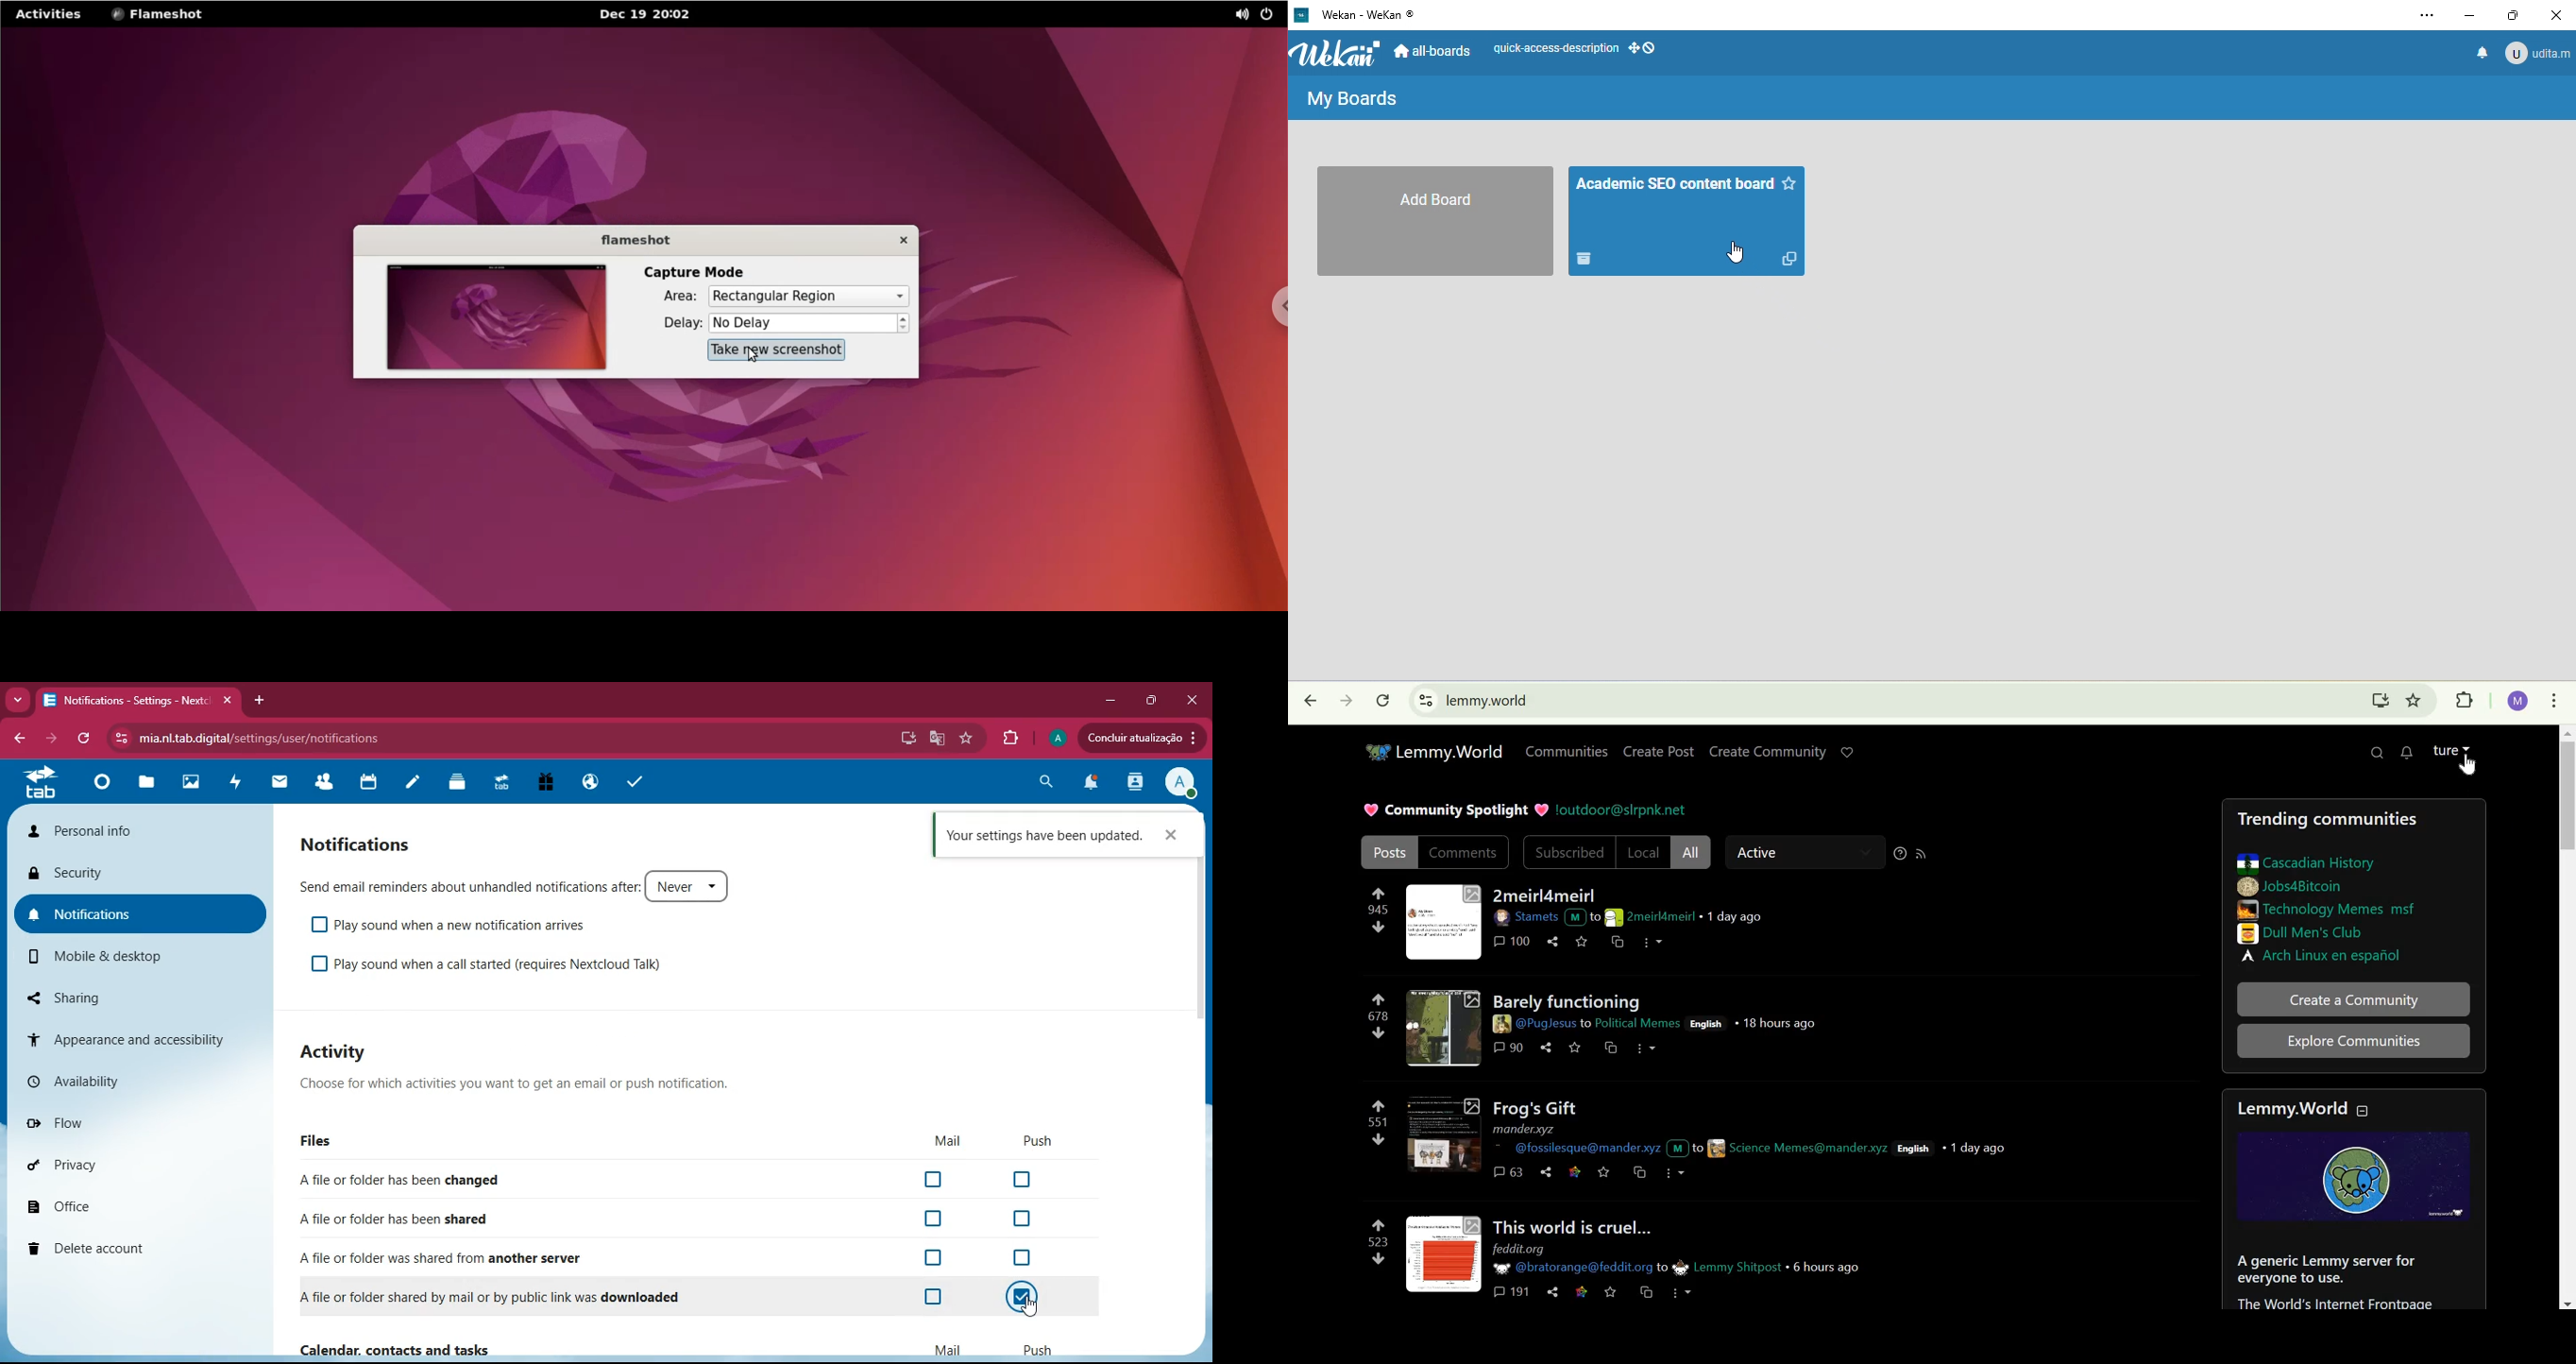 This screenshot has height=1372, width=2576. Describe the element at coordinates (936, 737) in the screenshot. I see `google translate` at that location.